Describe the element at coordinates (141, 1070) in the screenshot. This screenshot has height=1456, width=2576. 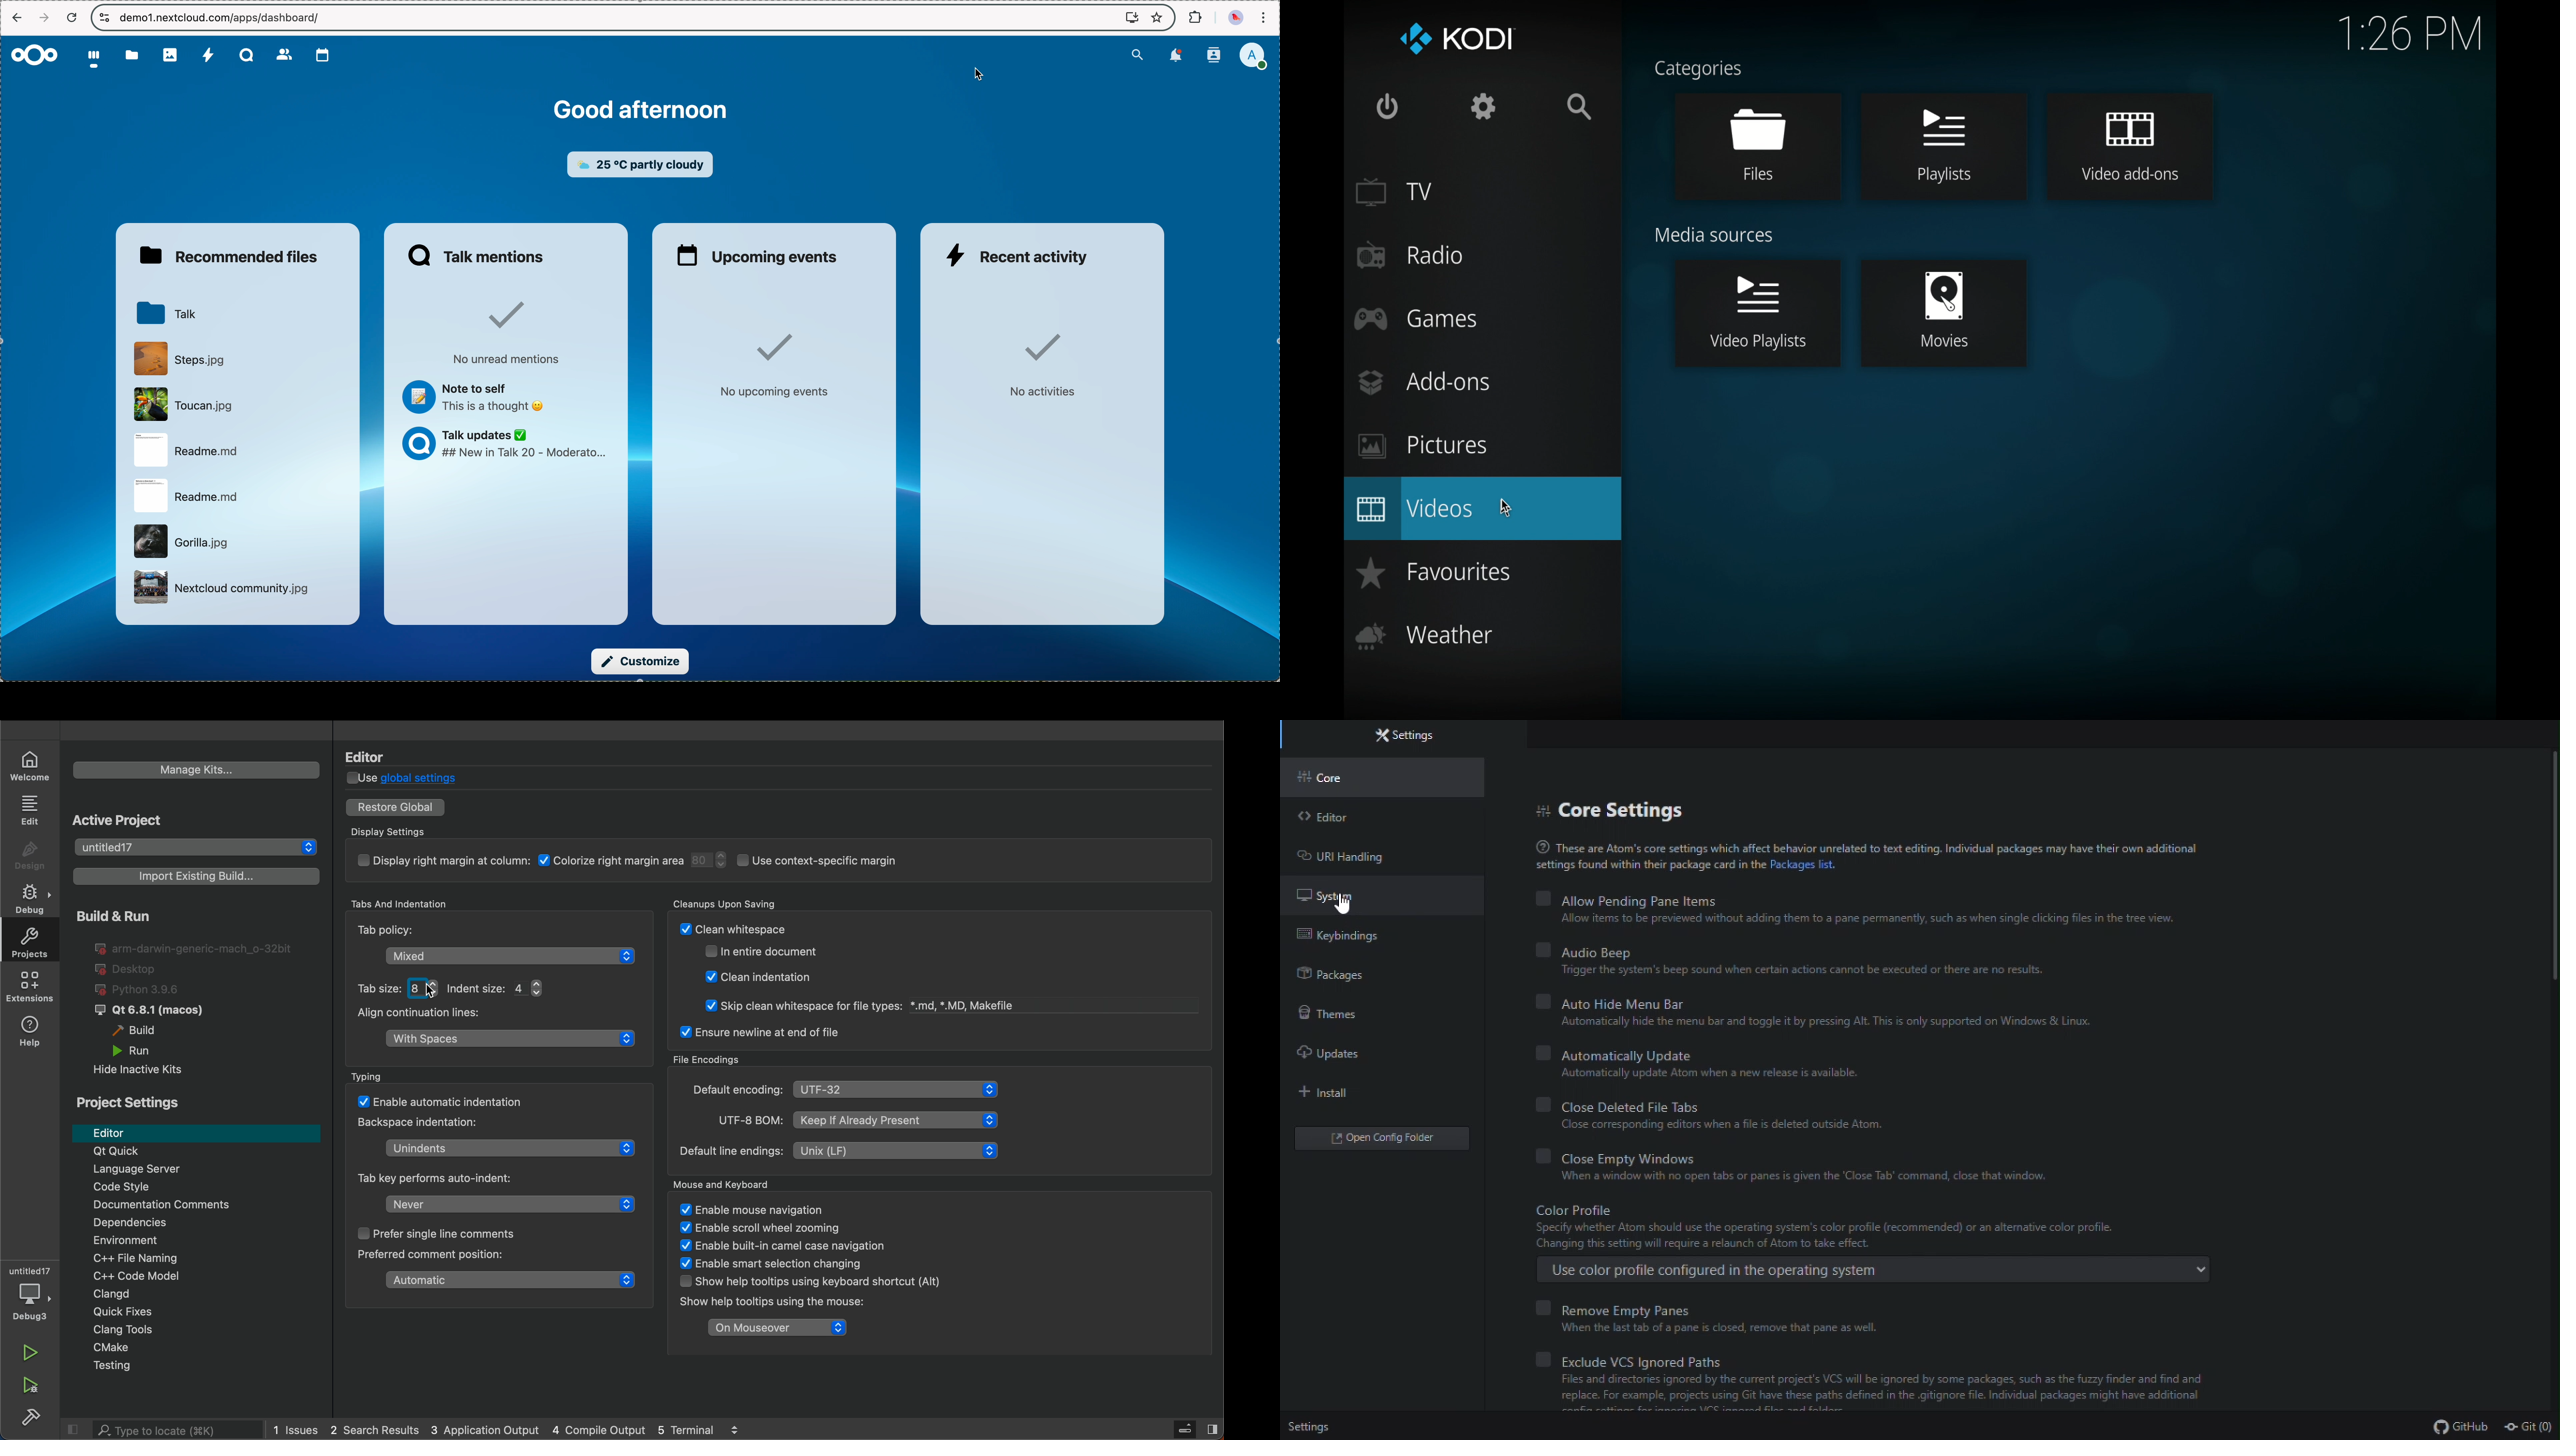
I see `hide inactive kits` at that location.